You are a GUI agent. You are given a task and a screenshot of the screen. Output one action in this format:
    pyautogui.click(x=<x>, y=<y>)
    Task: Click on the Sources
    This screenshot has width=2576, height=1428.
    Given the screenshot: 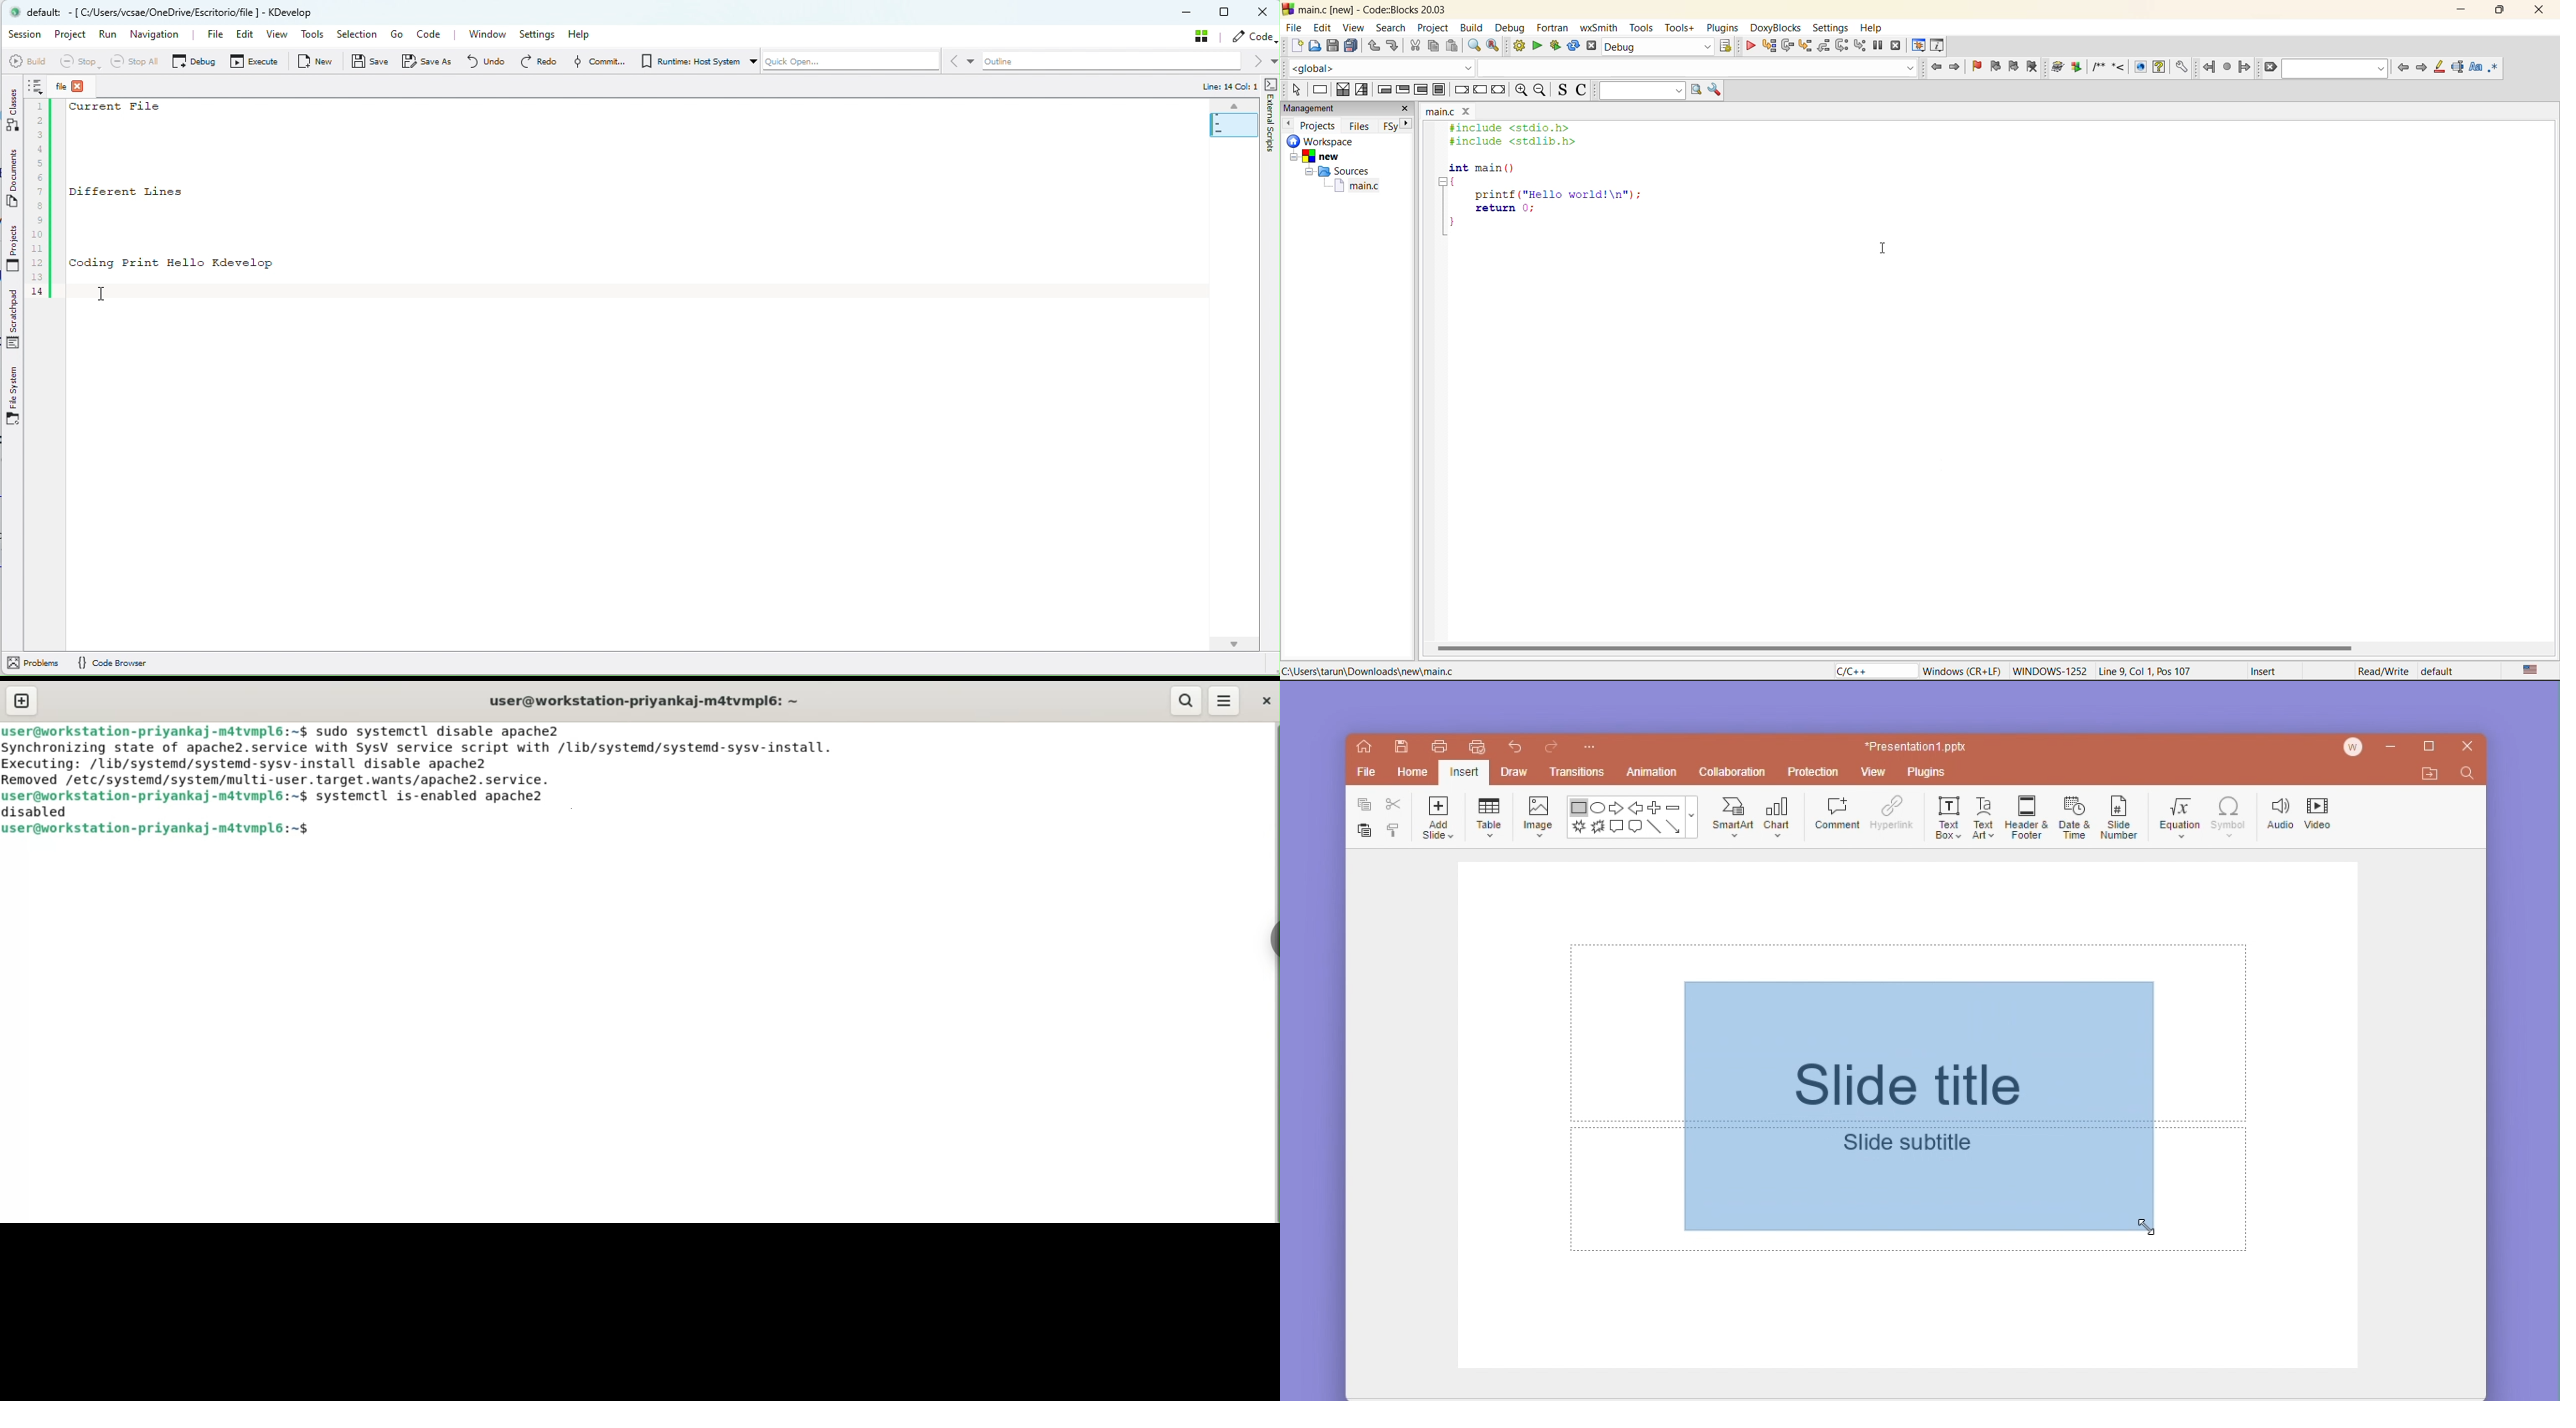 What is the action you would take?
    pyautogui.click(x=1335, y=173)
    